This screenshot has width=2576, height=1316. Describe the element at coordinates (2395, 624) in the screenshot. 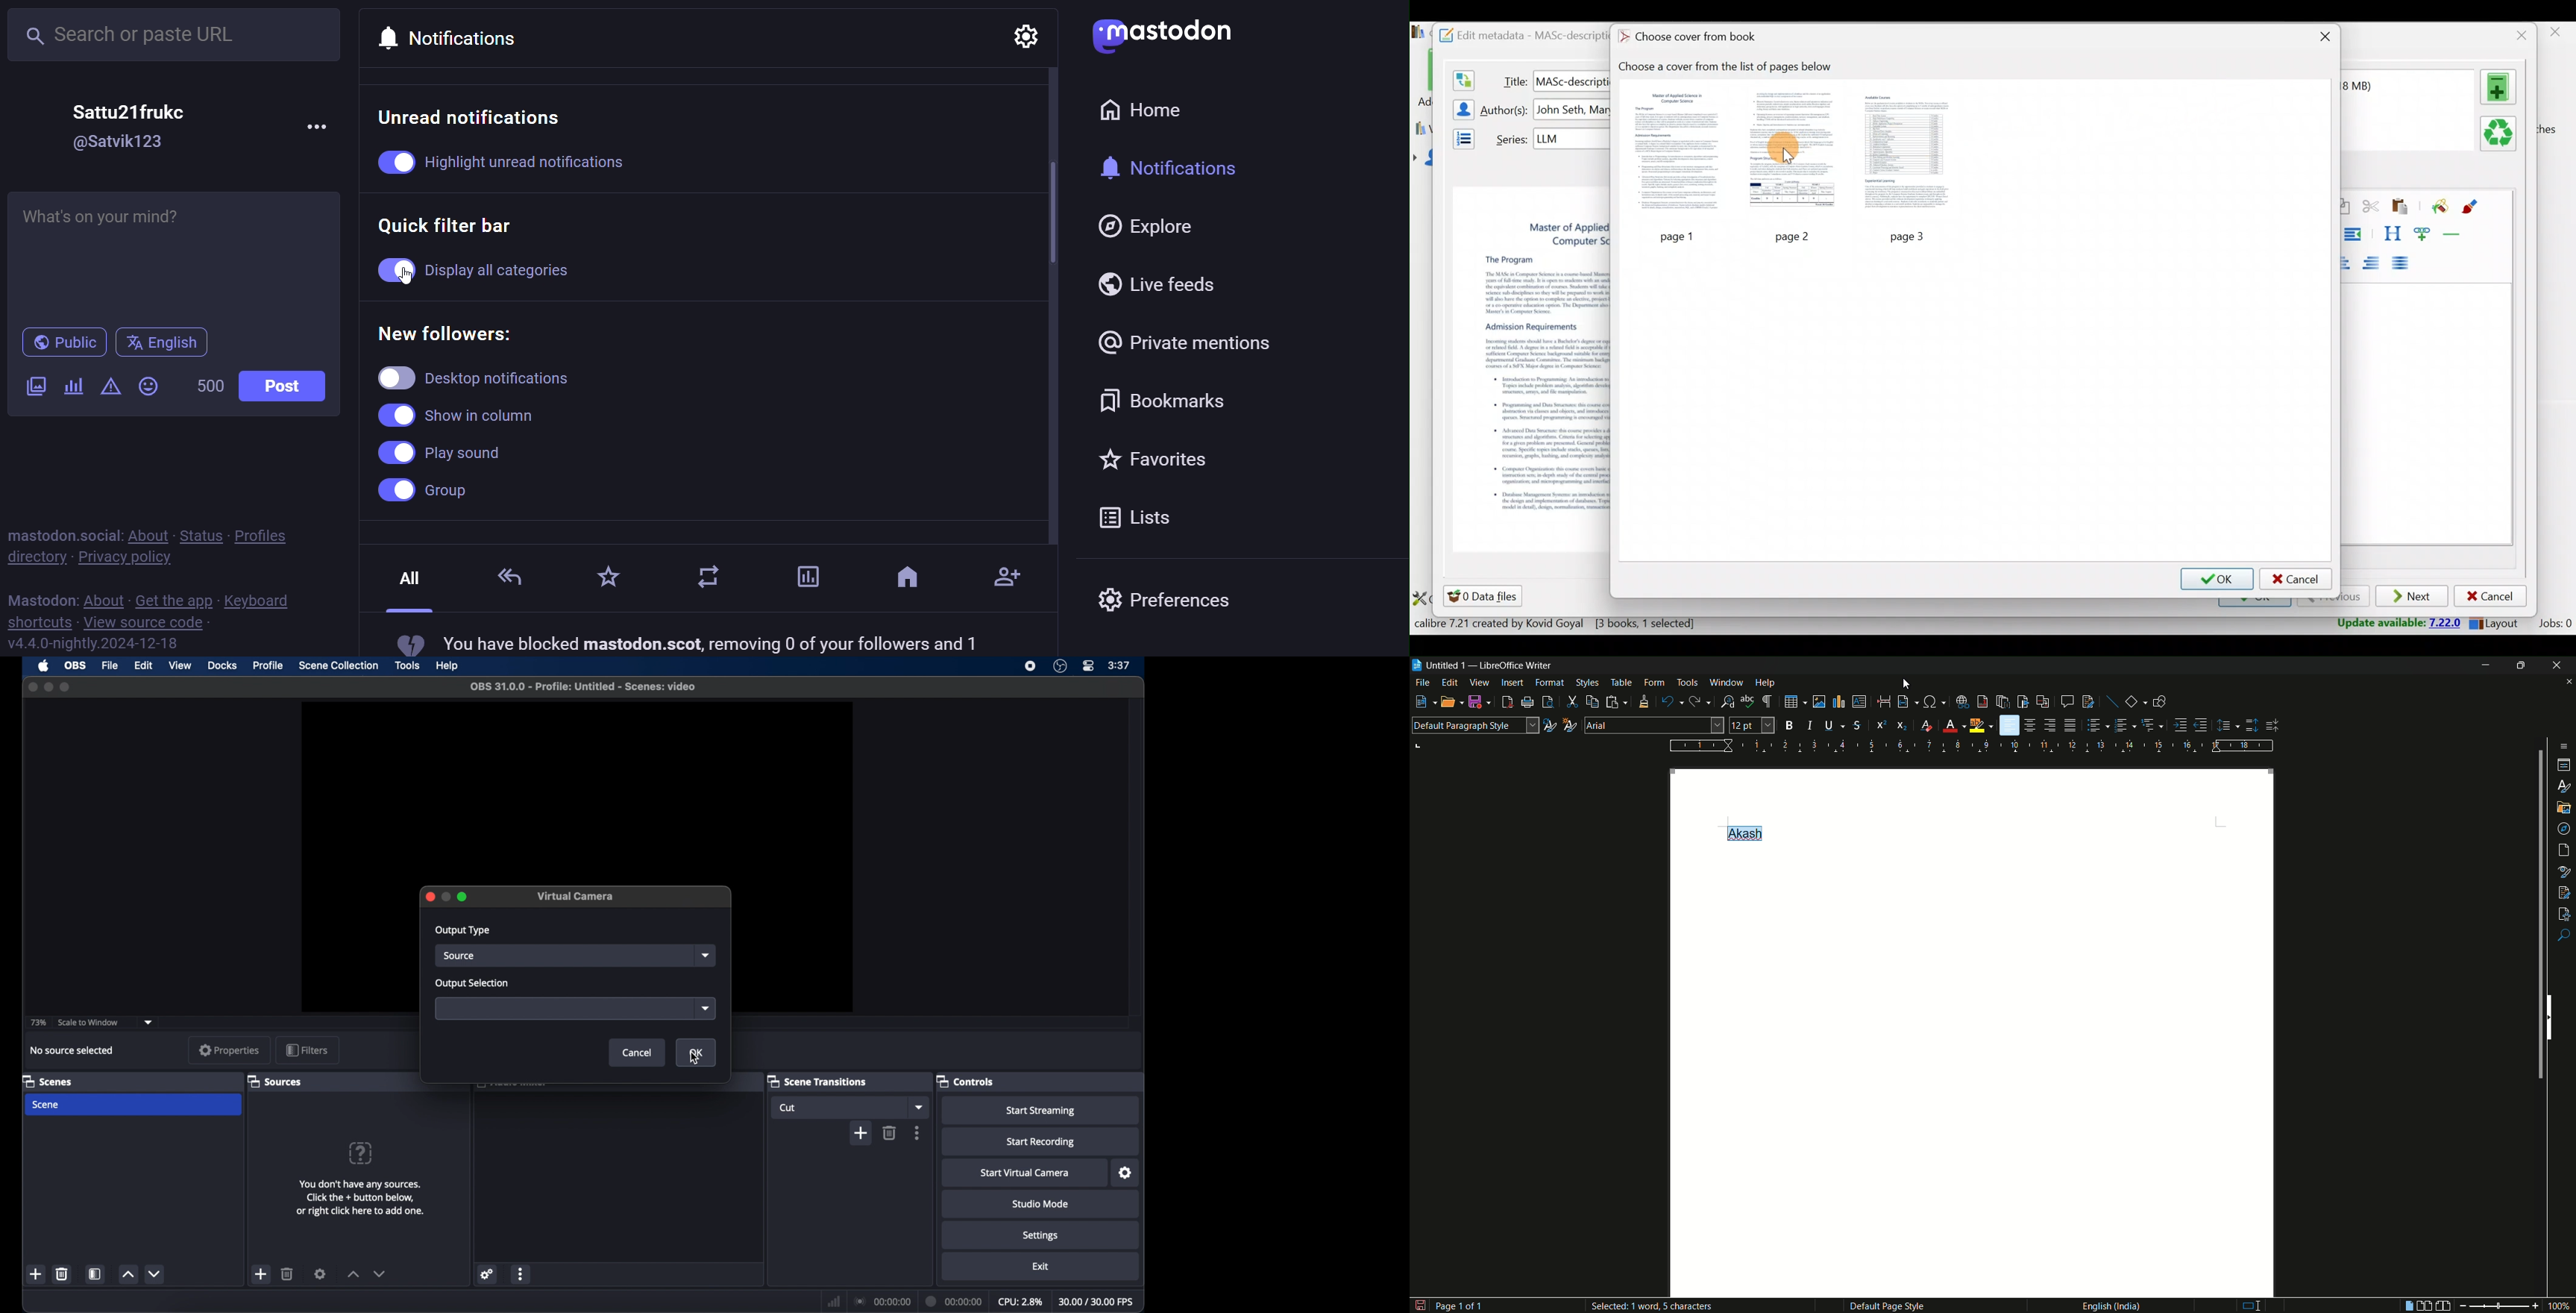

I see `Update` at that location.